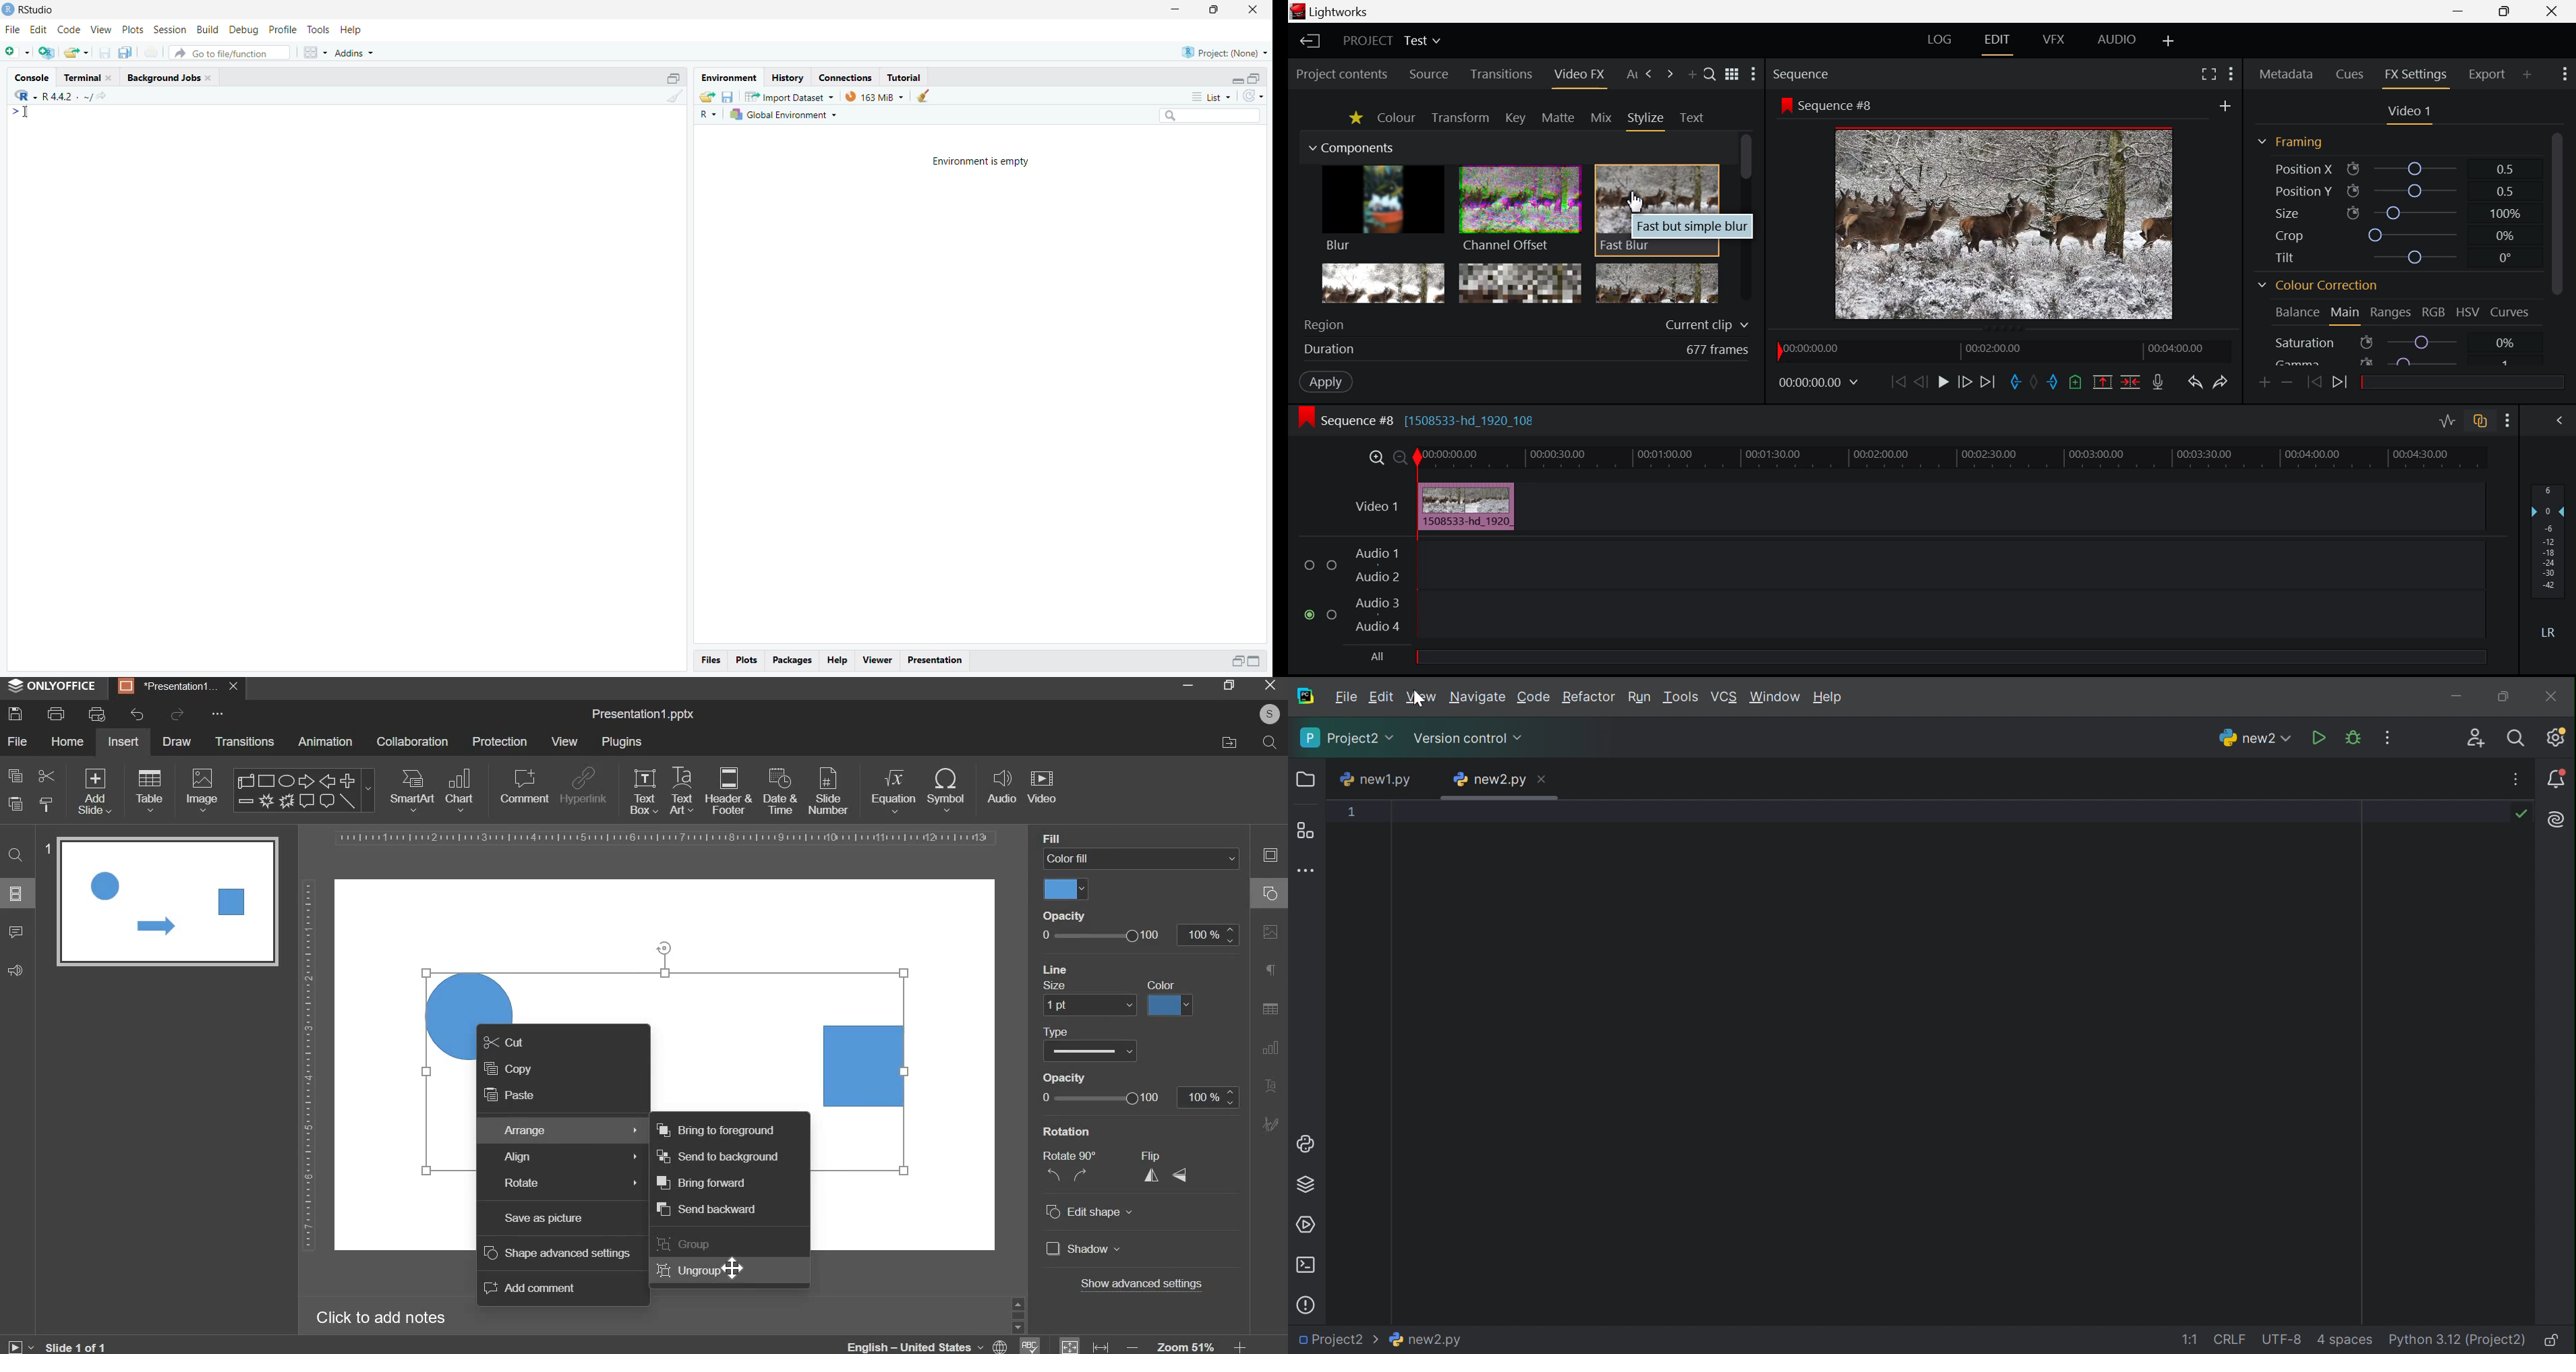  Describe the element at coordinates (837, 660) in the screenshot. I see `help` at that location.